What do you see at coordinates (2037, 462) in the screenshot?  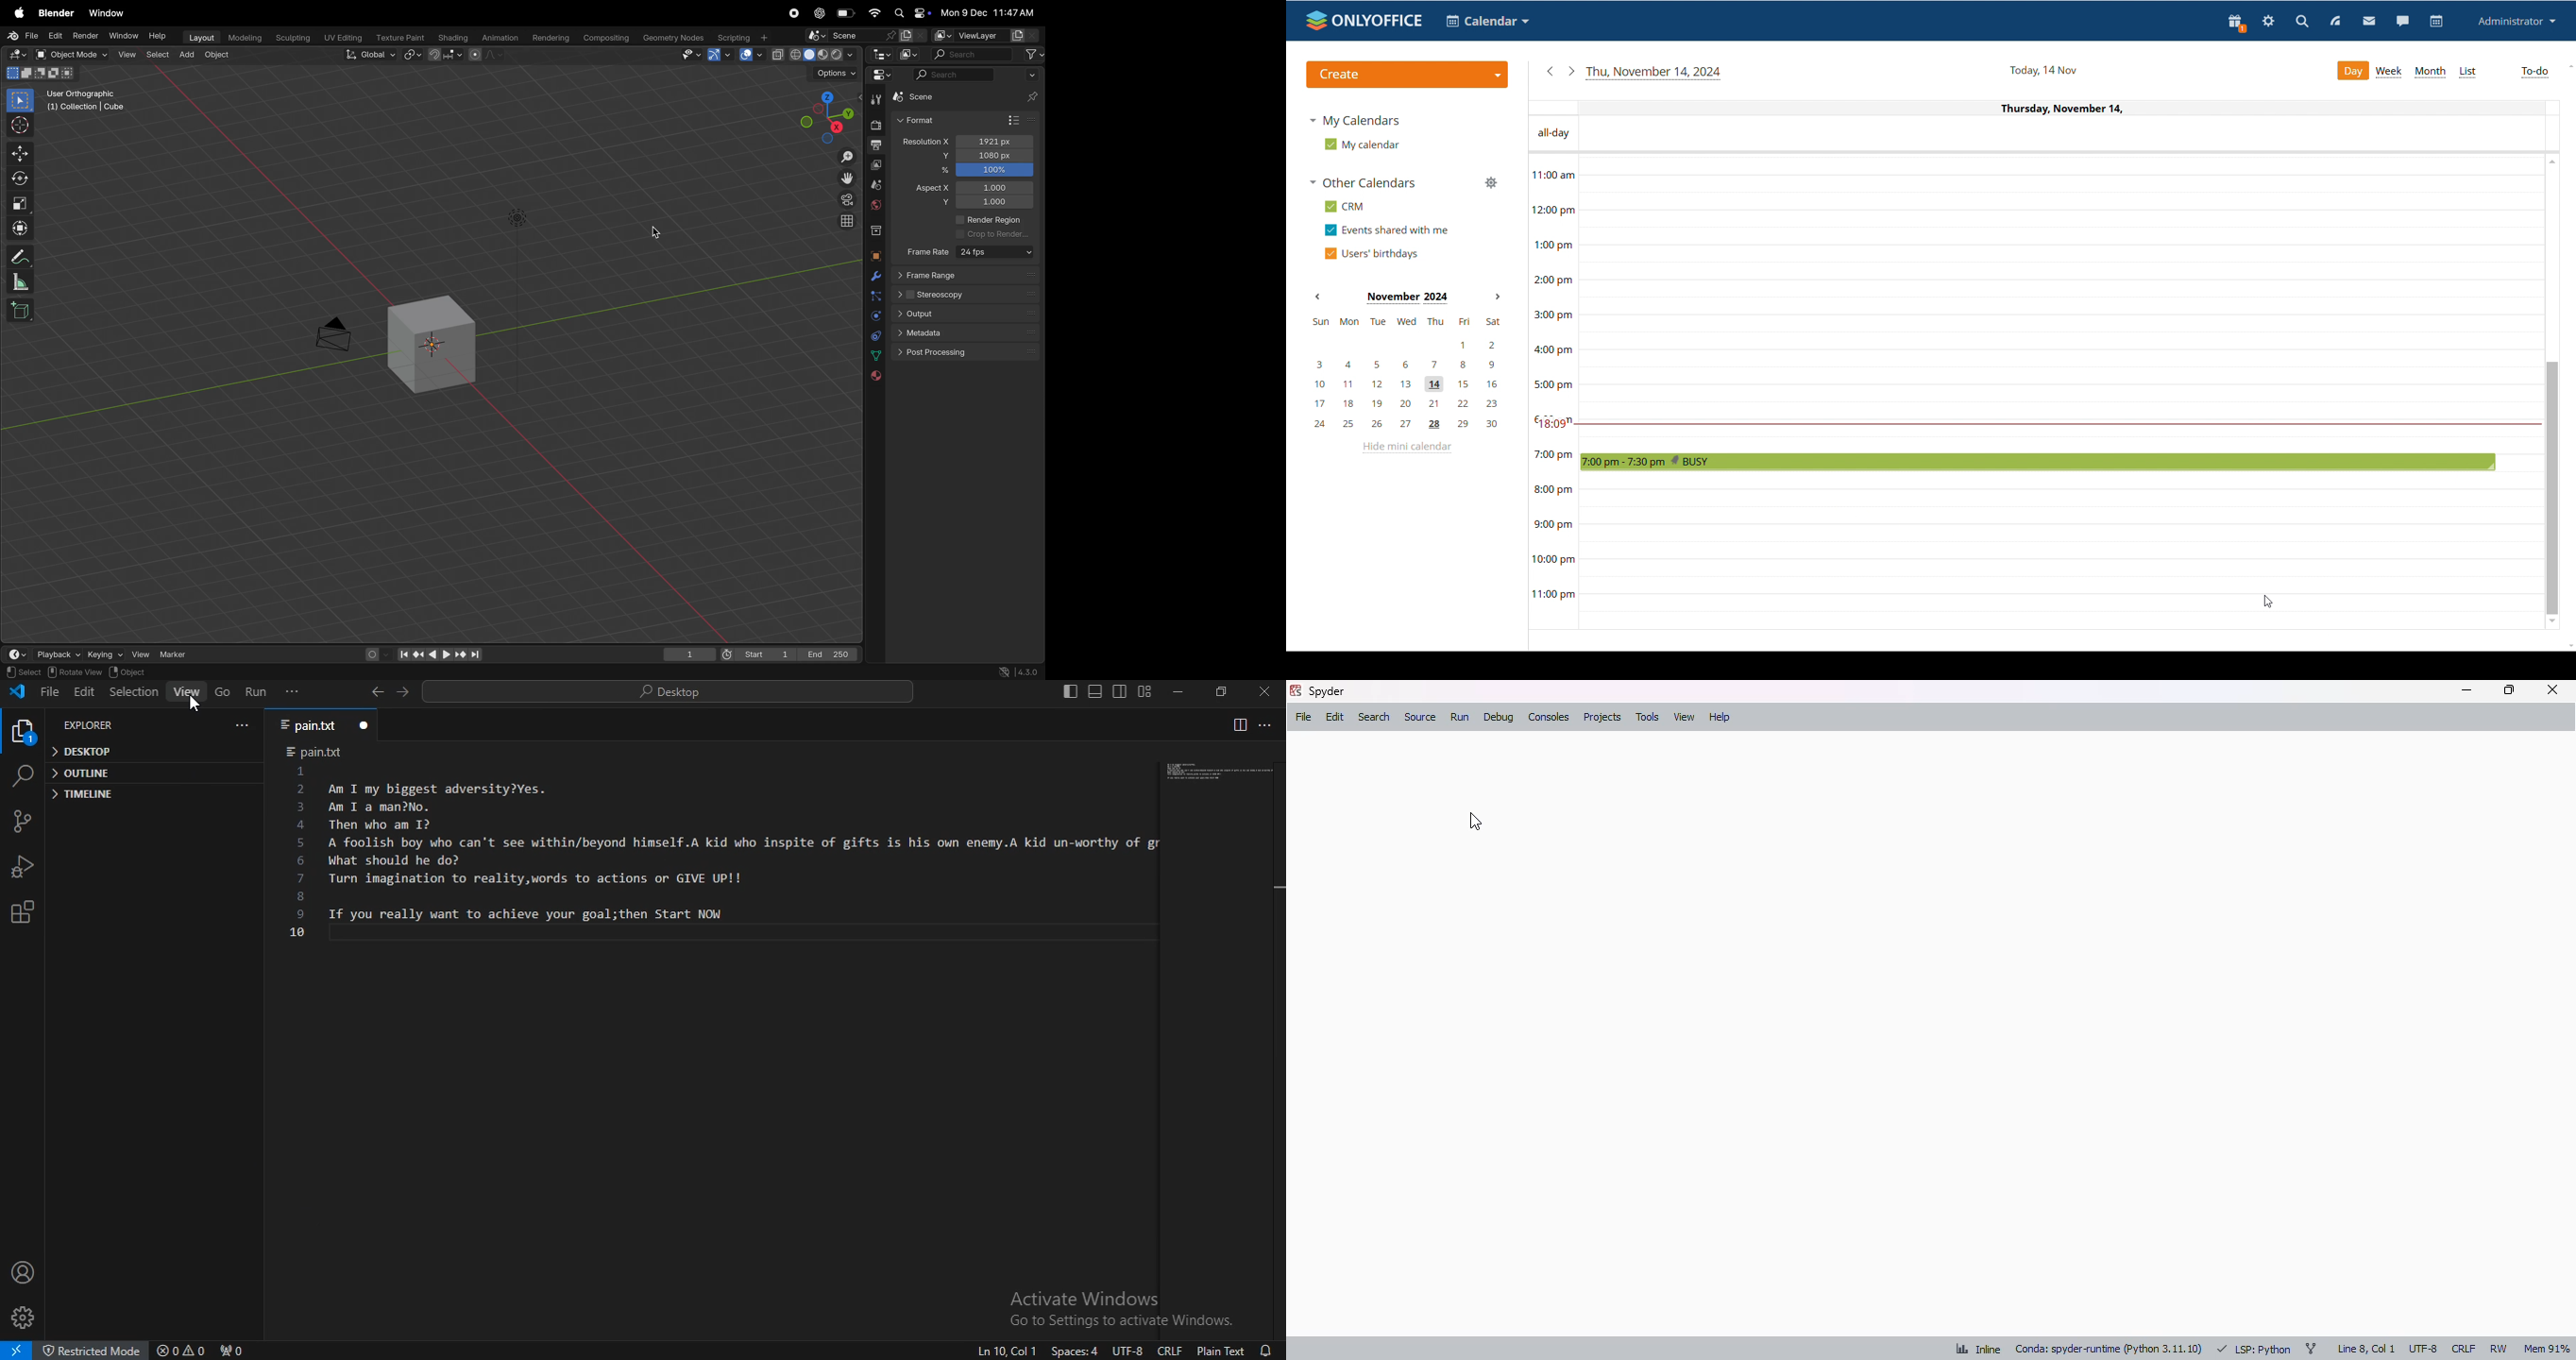 I see `30 min blocked as busy` at bounding box center [2037, 462].